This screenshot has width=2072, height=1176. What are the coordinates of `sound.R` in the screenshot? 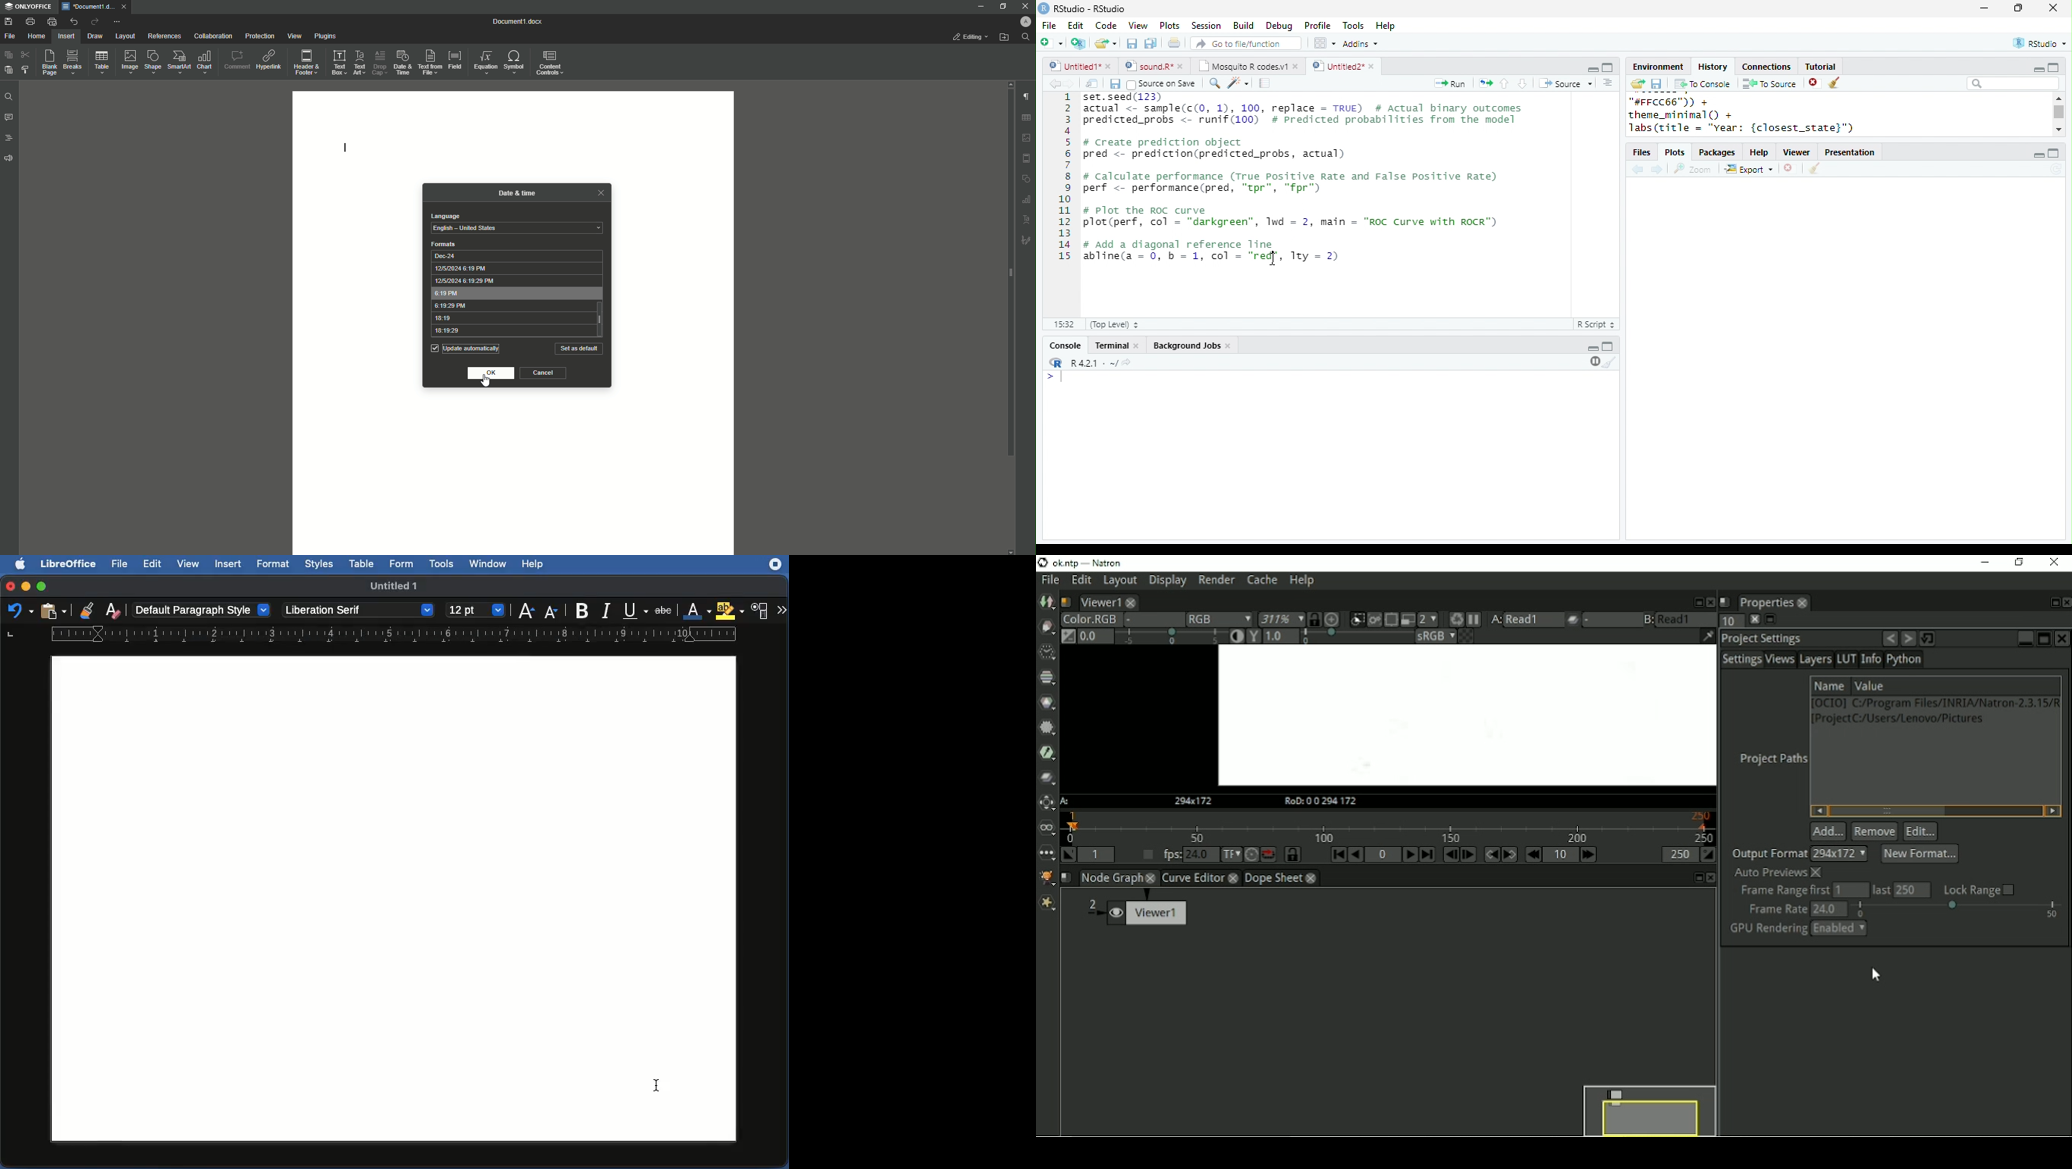 It's located at (1149, 66).